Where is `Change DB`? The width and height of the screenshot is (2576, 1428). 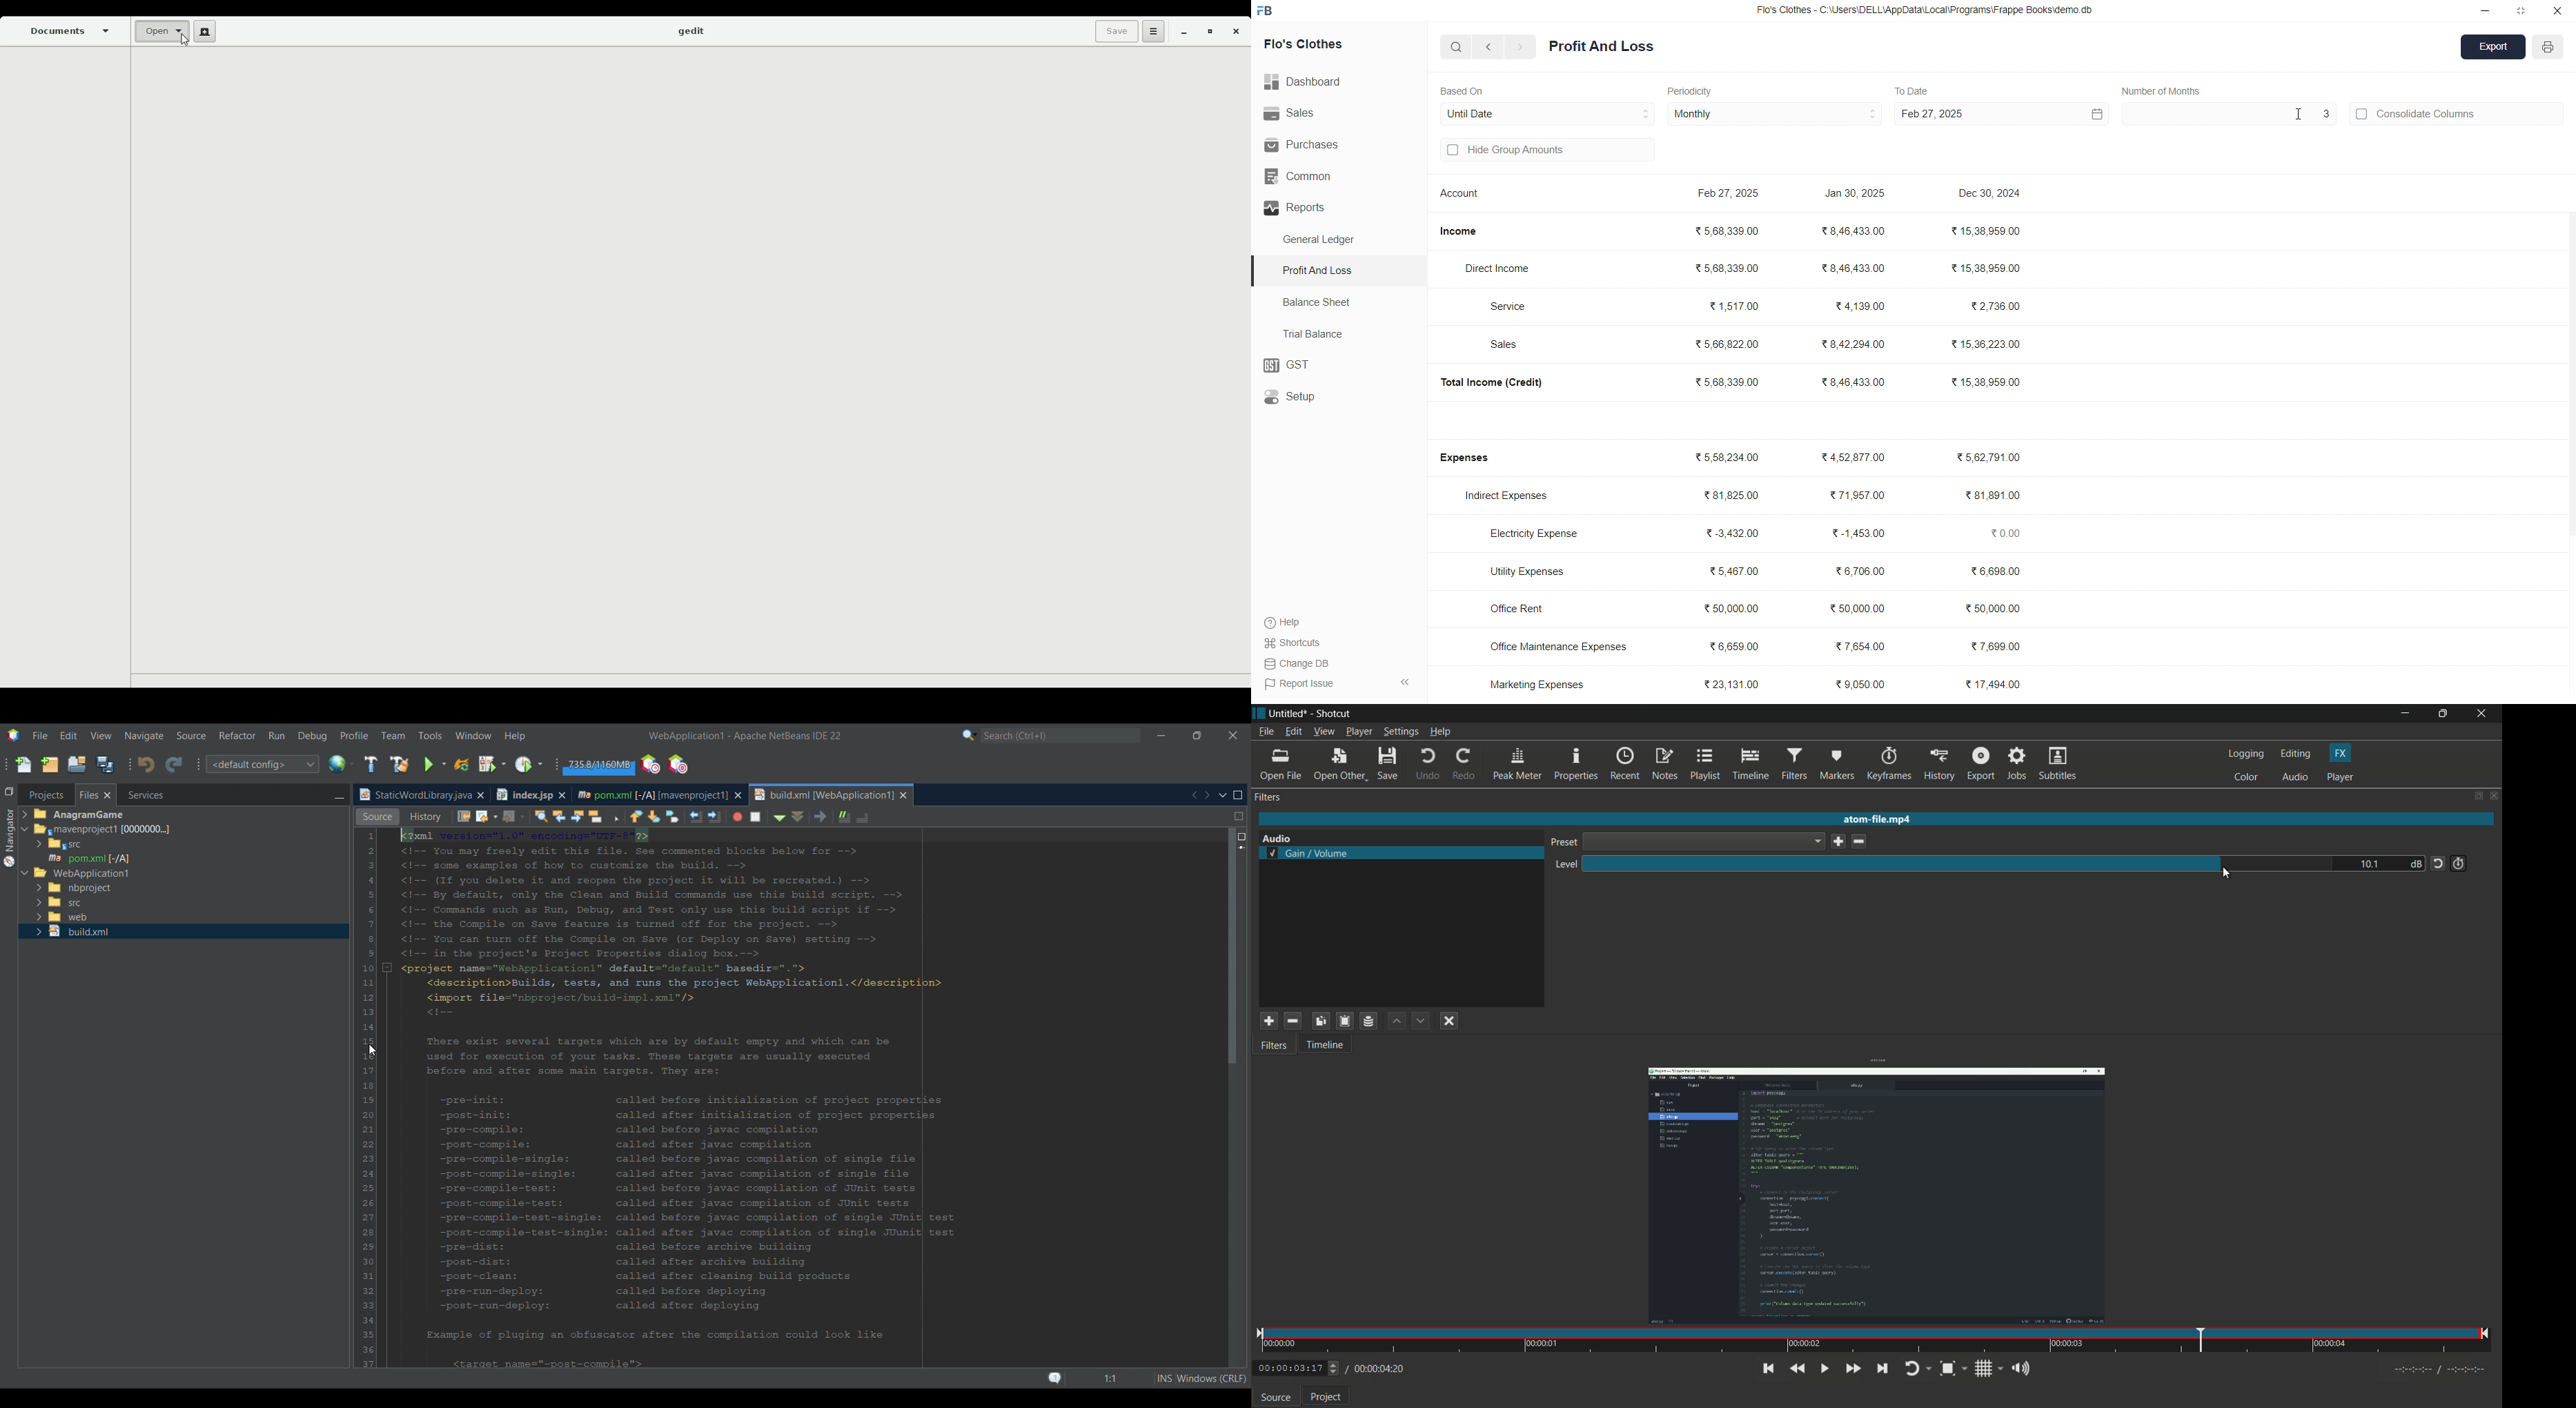
Change DB is located at coordinates (1300, 663).